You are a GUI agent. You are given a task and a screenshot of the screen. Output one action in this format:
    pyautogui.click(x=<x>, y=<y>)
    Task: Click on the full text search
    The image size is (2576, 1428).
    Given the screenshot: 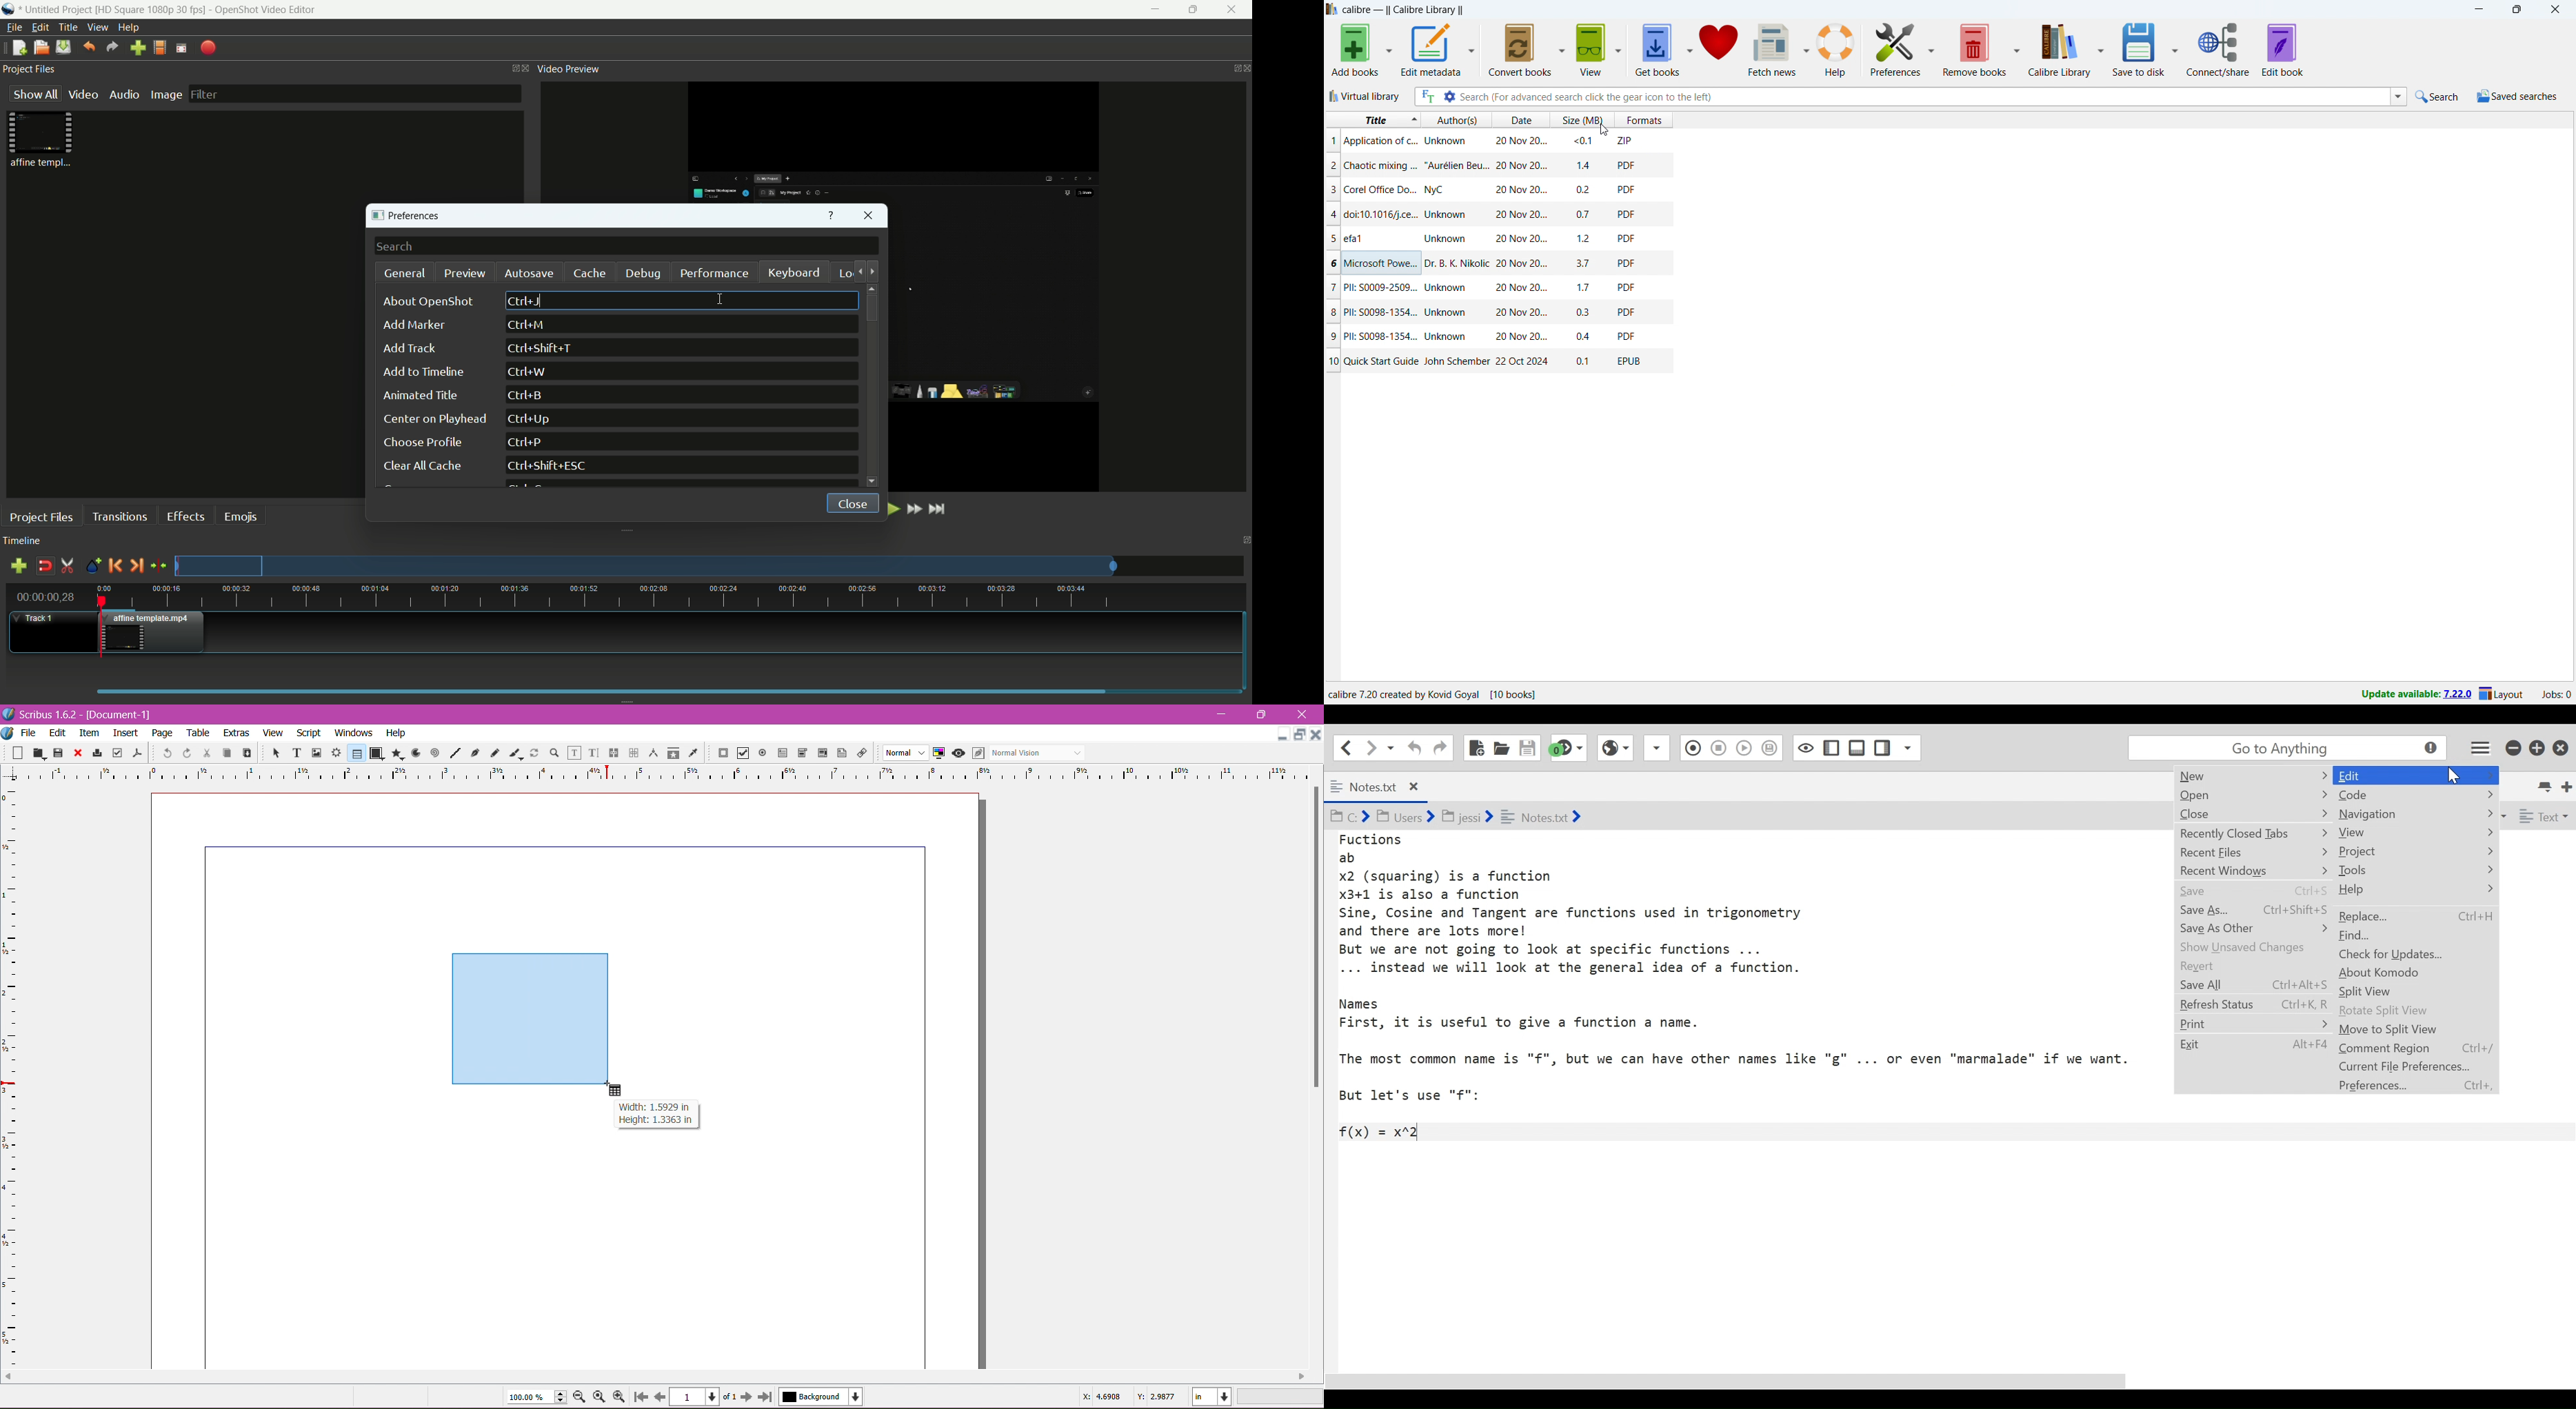 What is the action you would take?
    pyautogui.click(x=1426, y=97)
    